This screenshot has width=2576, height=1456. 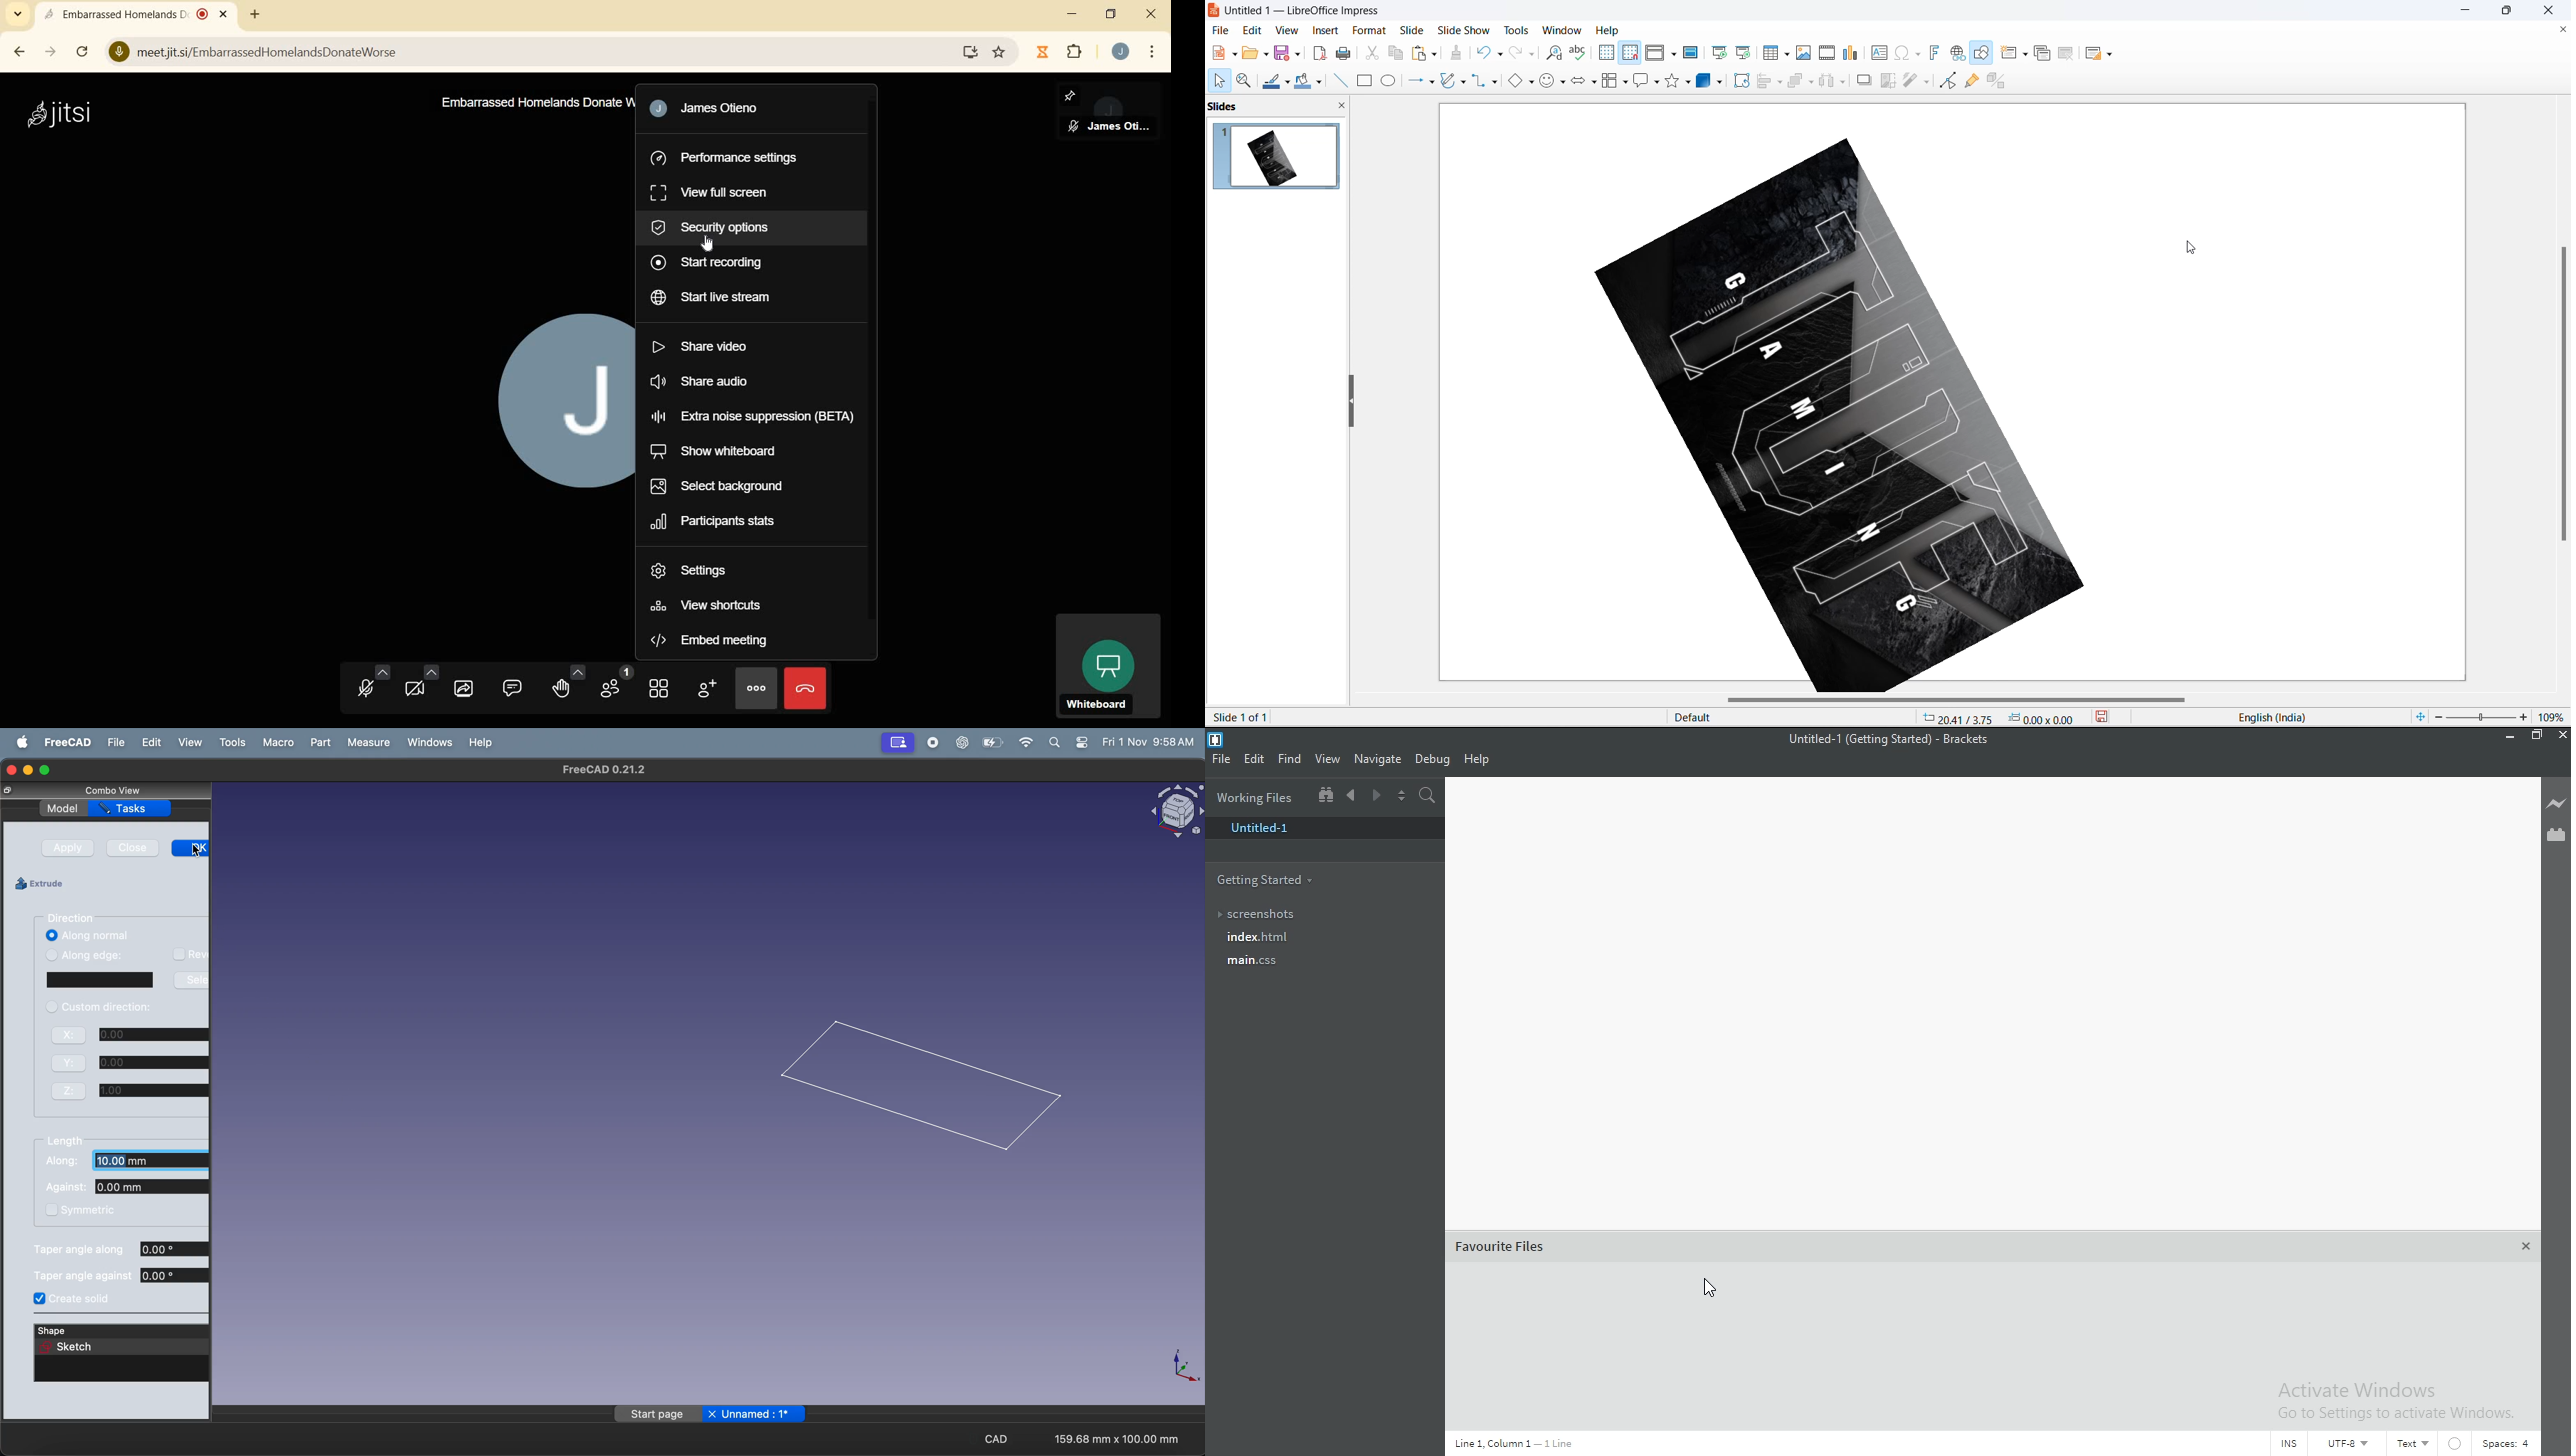 I want to click on Text, so click(x=2418, y=1441).